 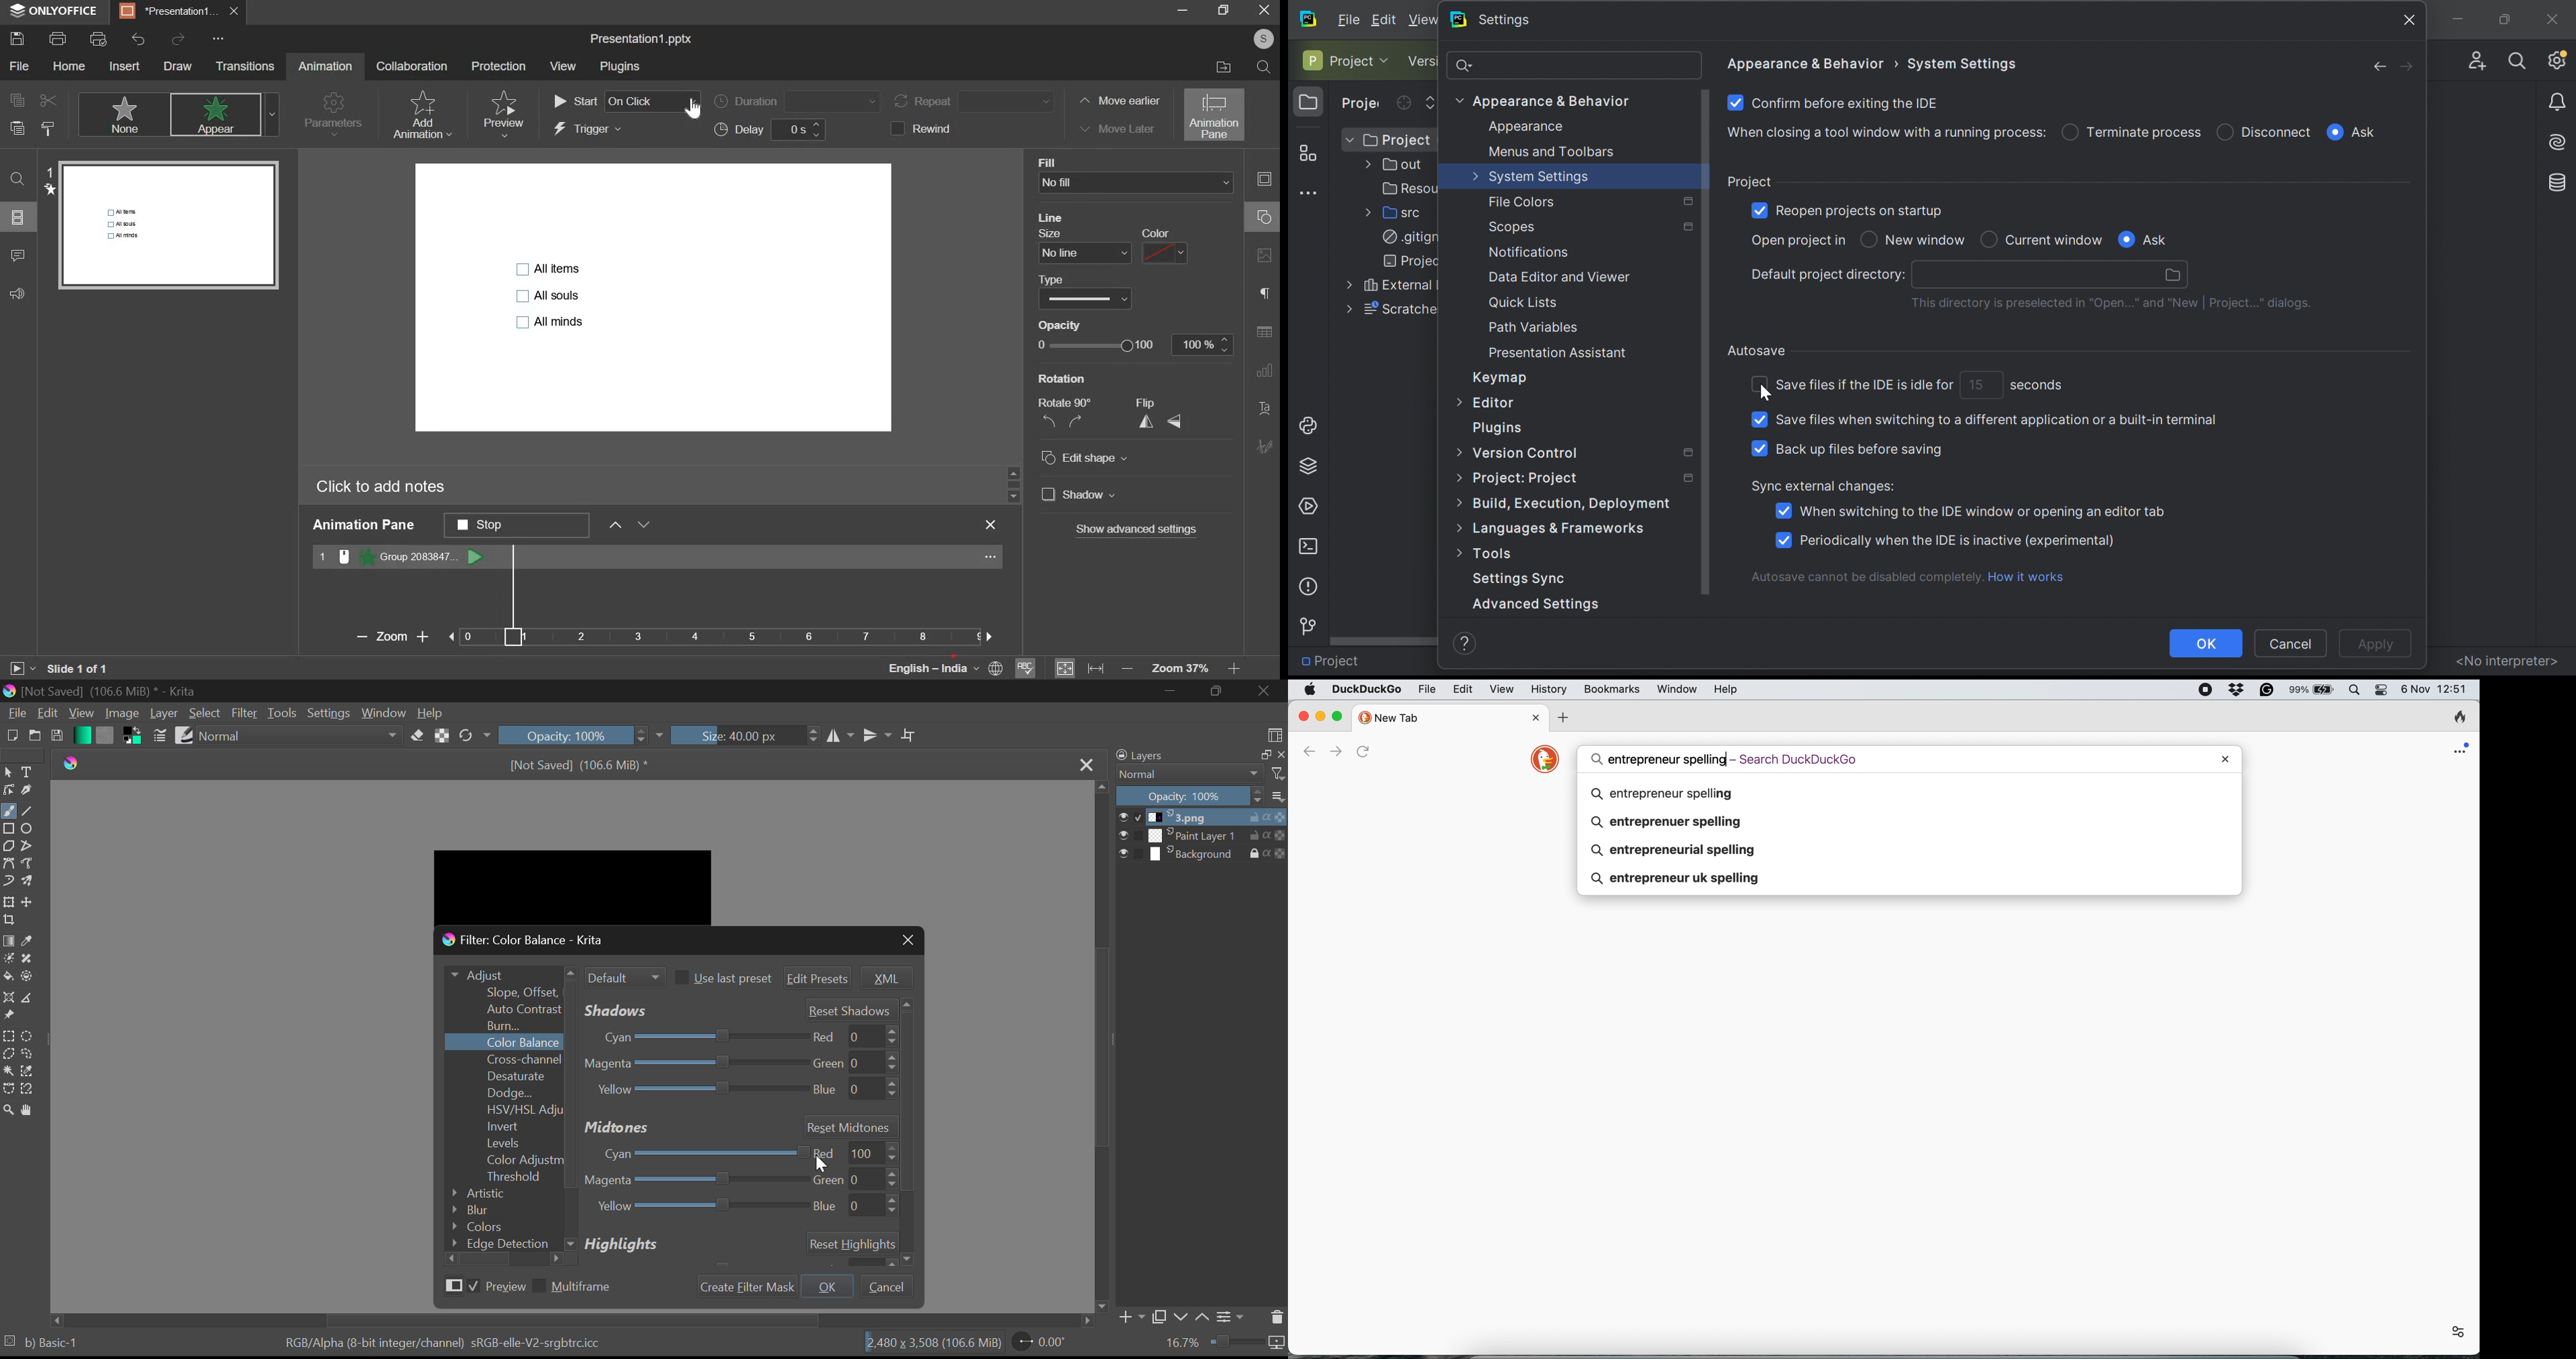 I want to click on Copy Layer, so click(x=1163, y=1317).